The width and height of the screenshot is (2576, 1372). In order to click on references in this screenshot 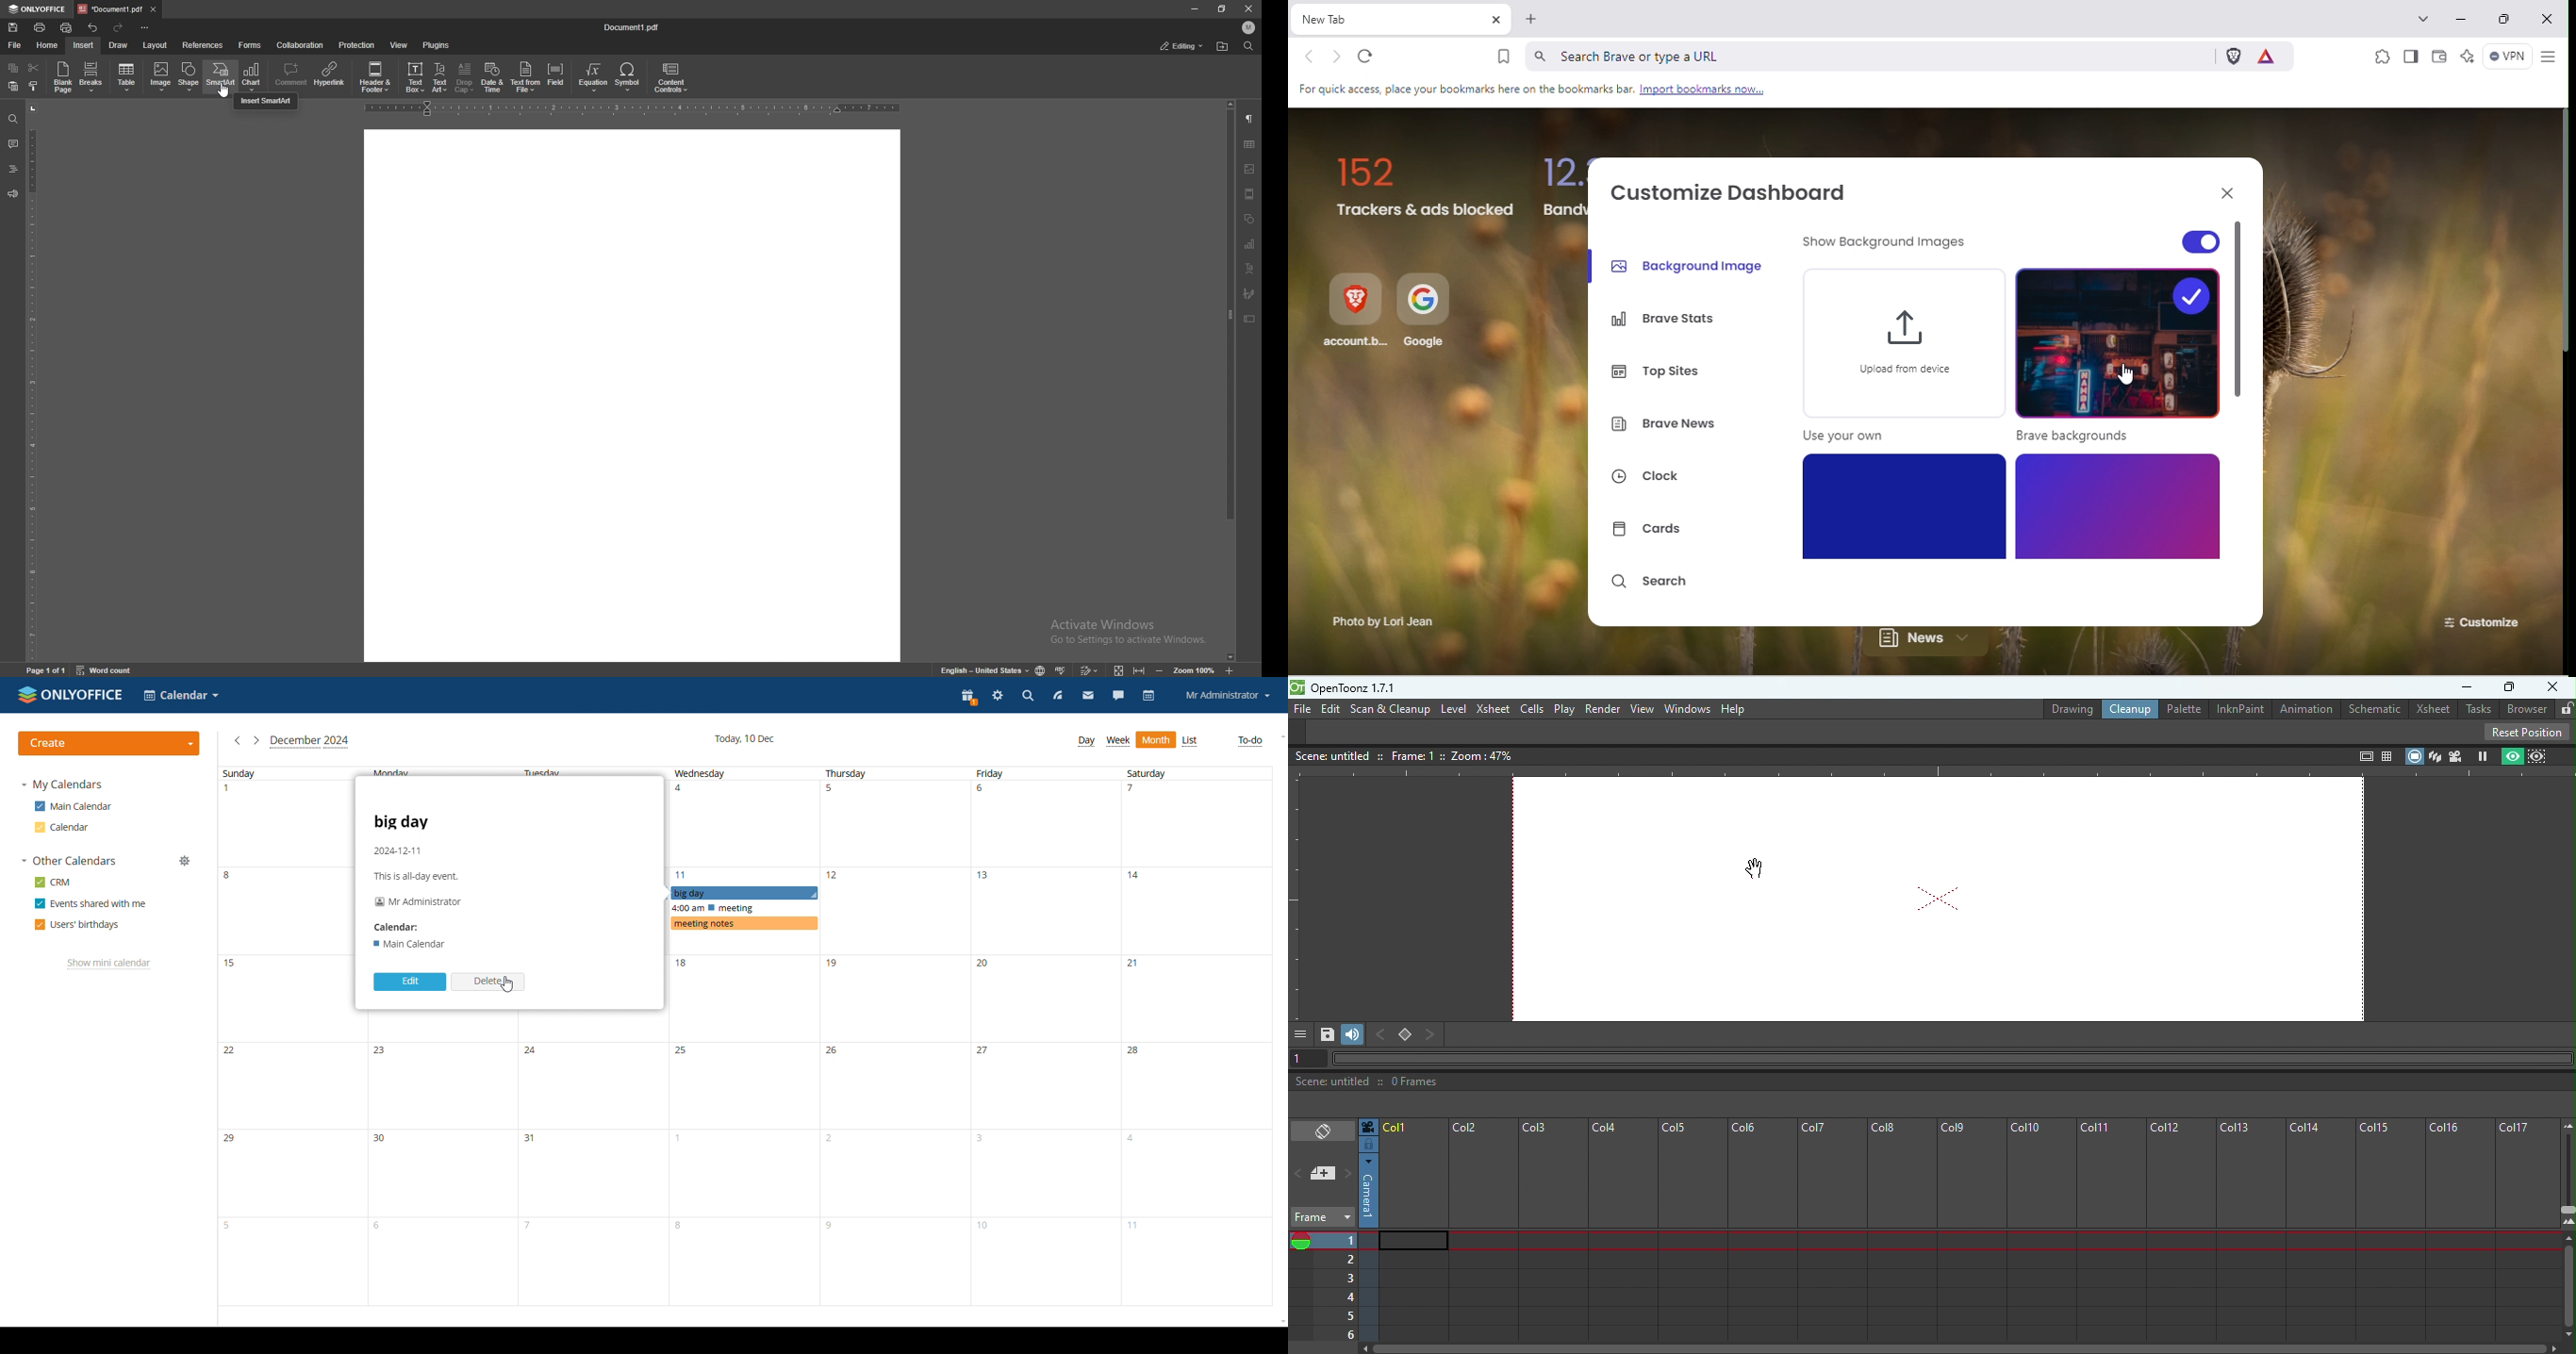, I will do `click(202, 45)`.